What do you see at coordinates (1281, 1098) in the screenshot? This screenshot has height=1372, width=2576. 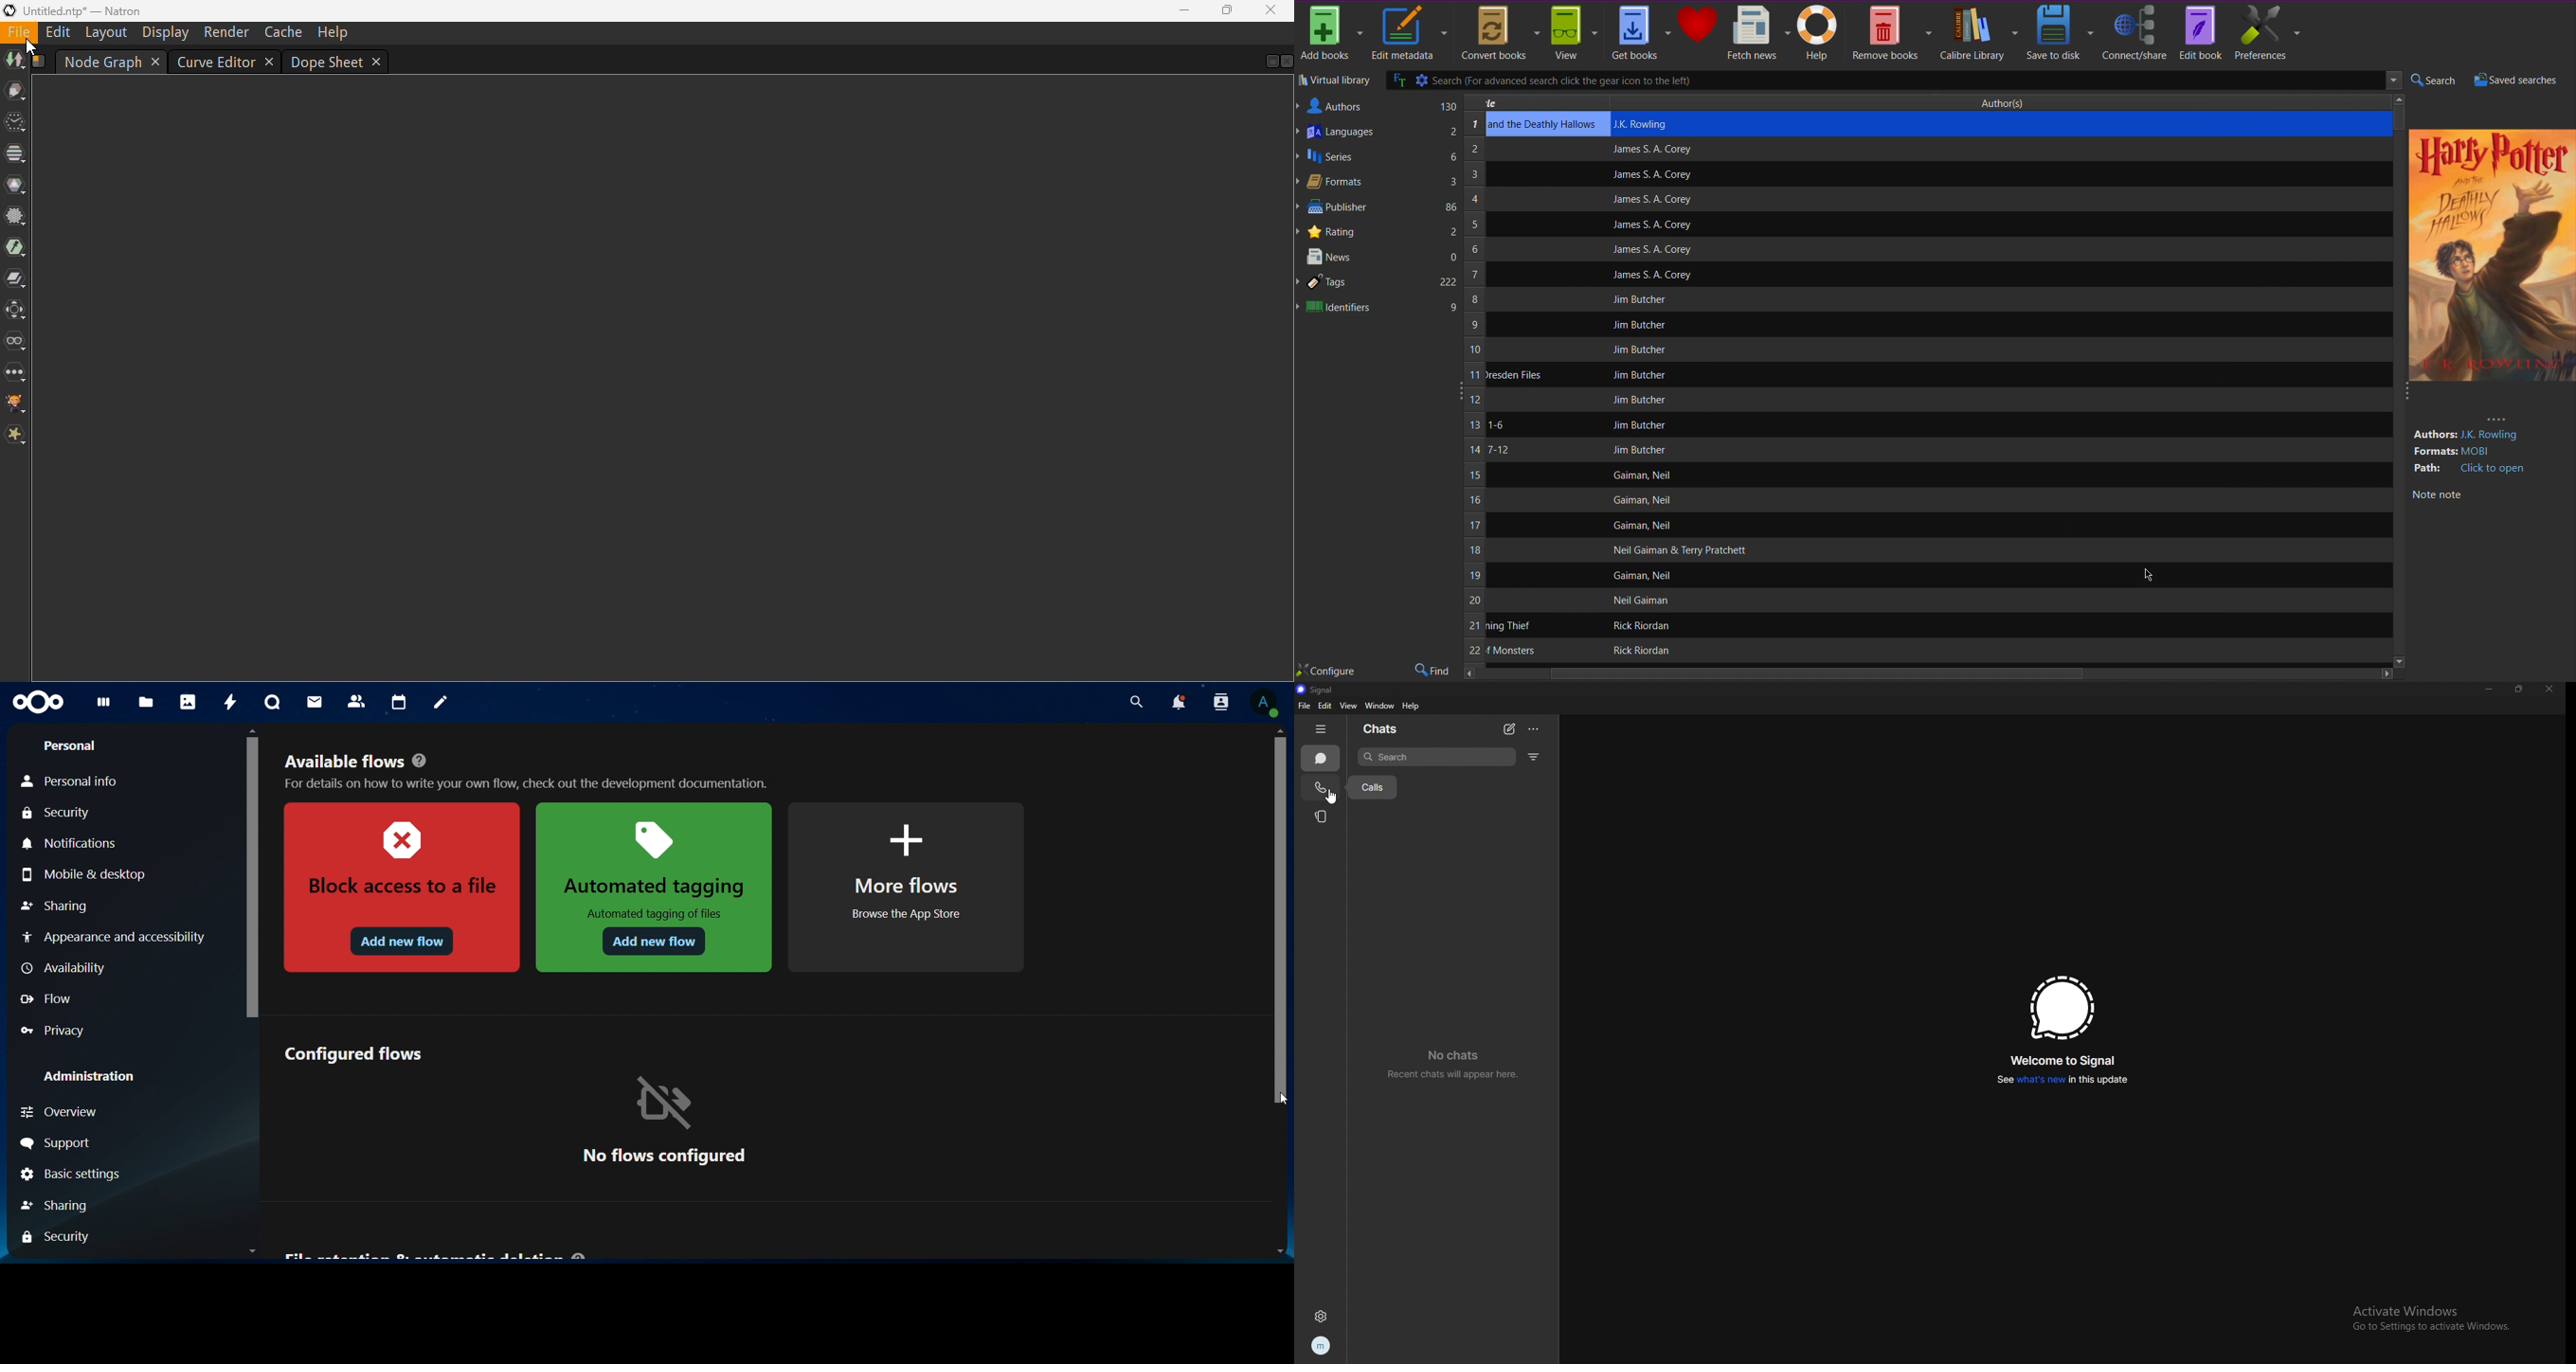 I see `cursor` at bounding box center [1281, 1098].